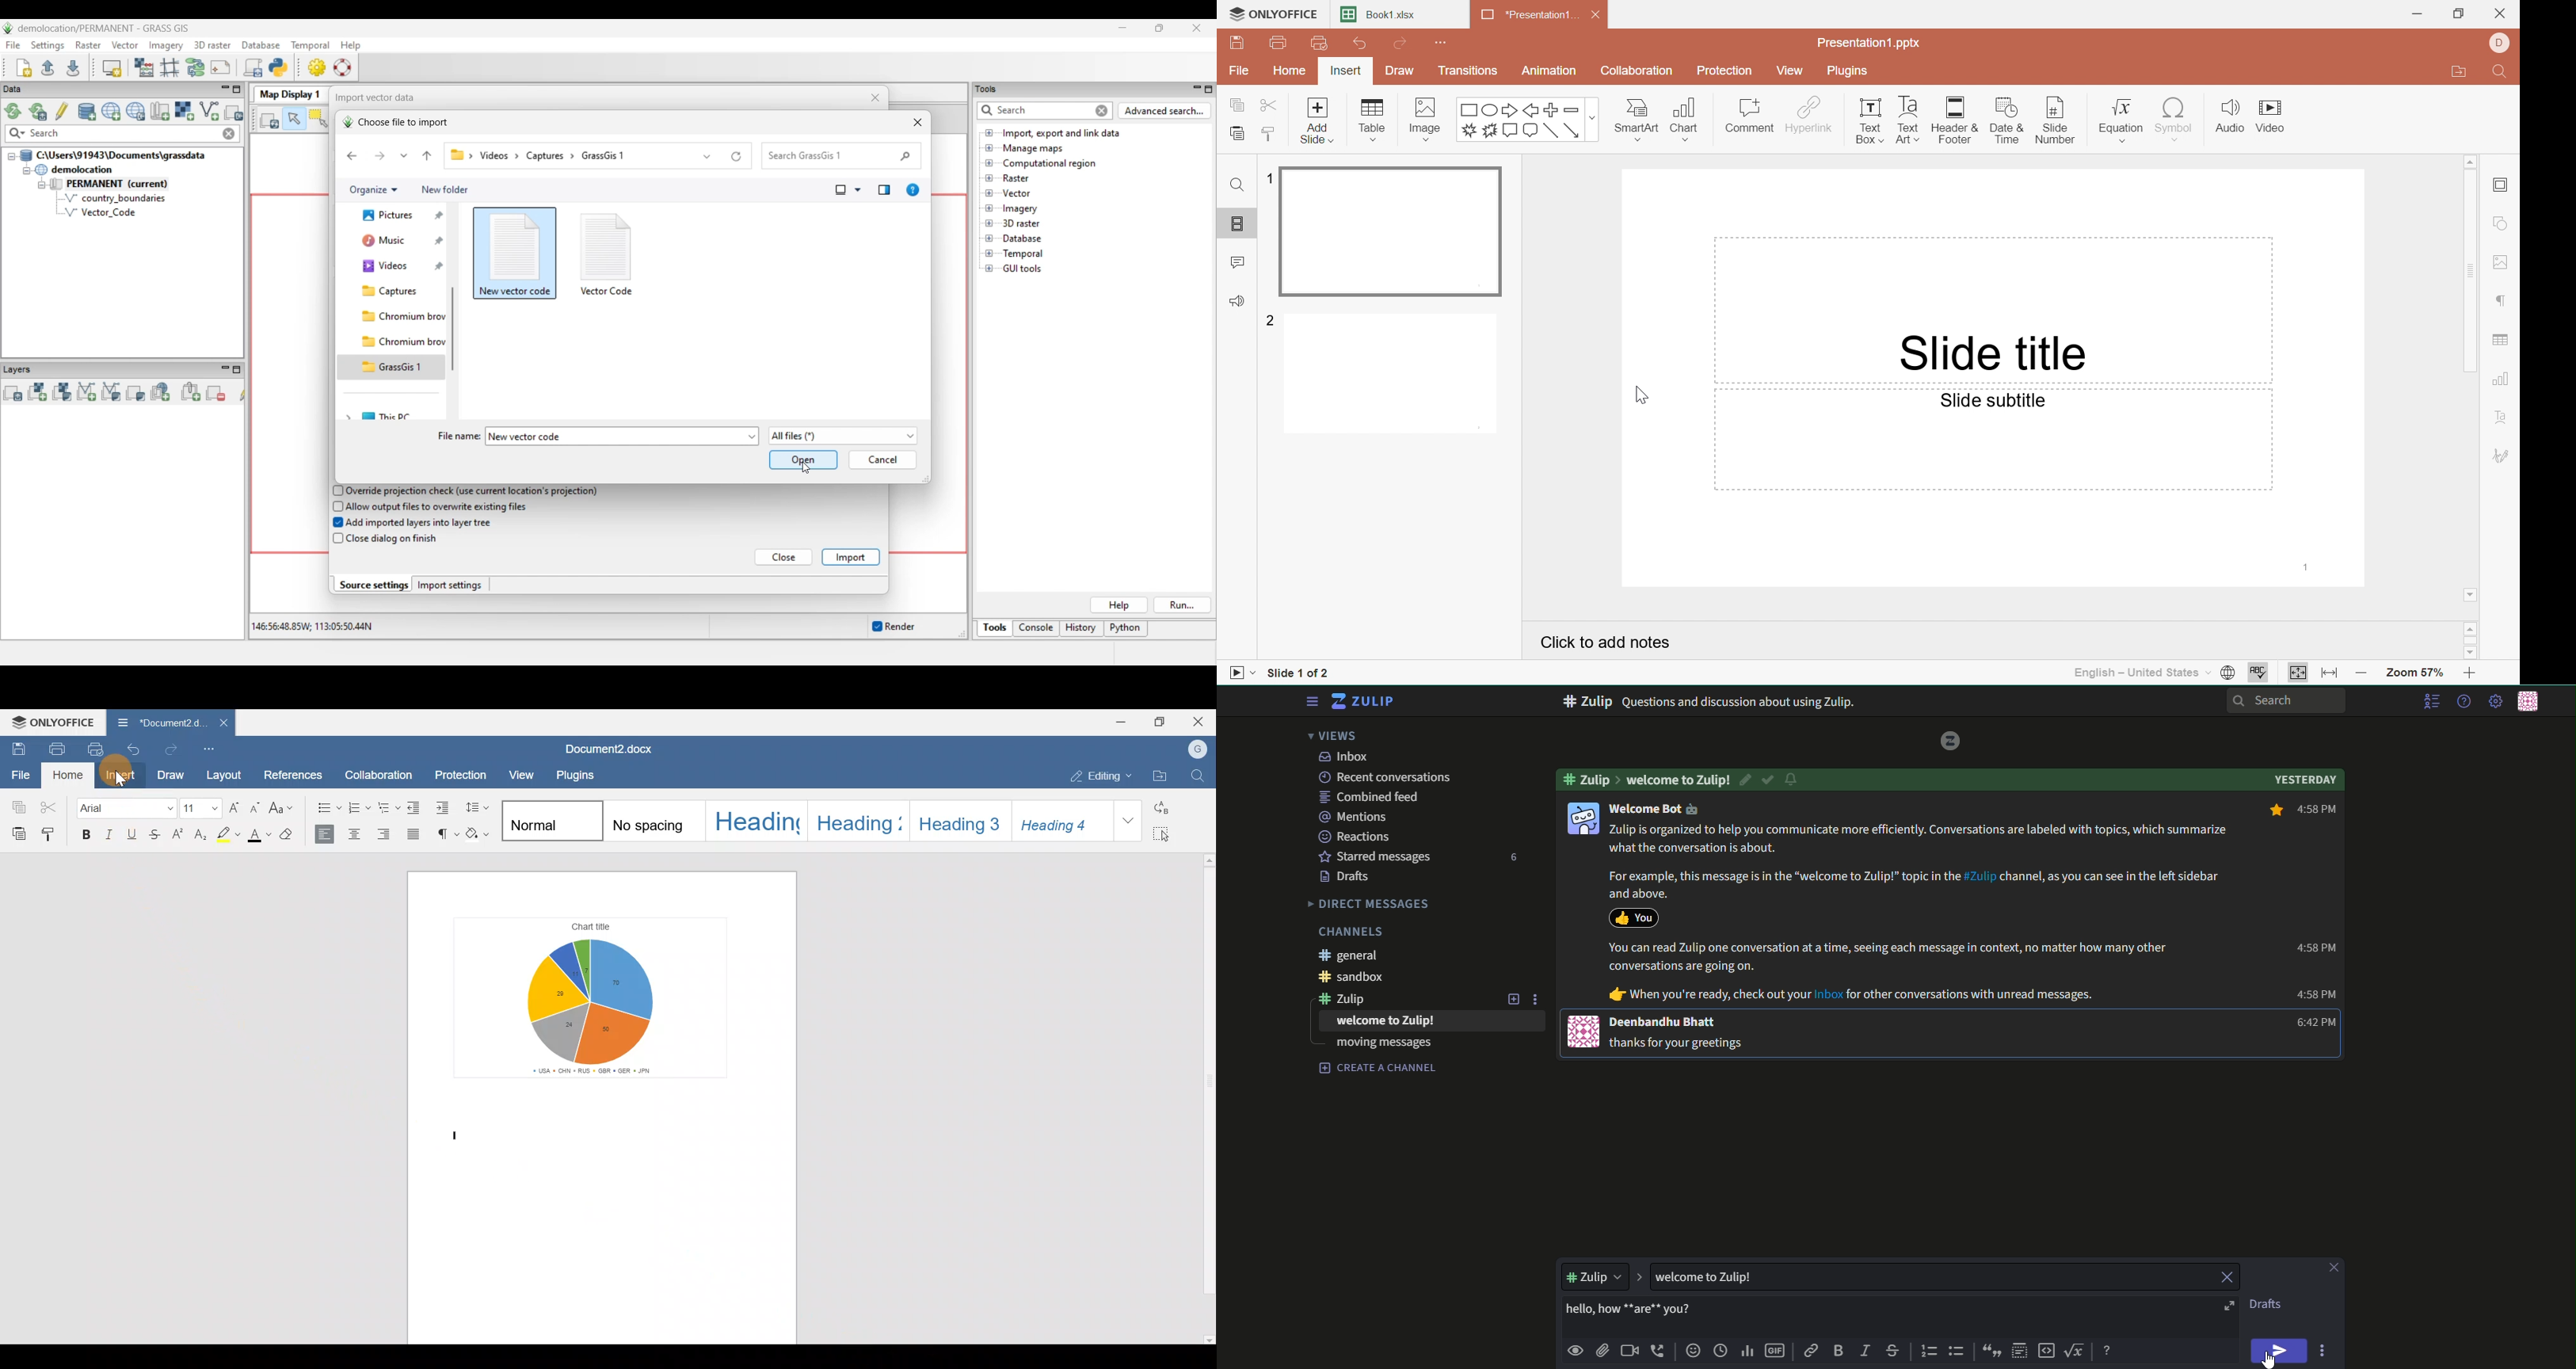 The image size is (2576, 1372). What do you see at coordinates (1240, 302) in the screenshot?
I see `Feedback & Support` at bounding box center [1240, 302].